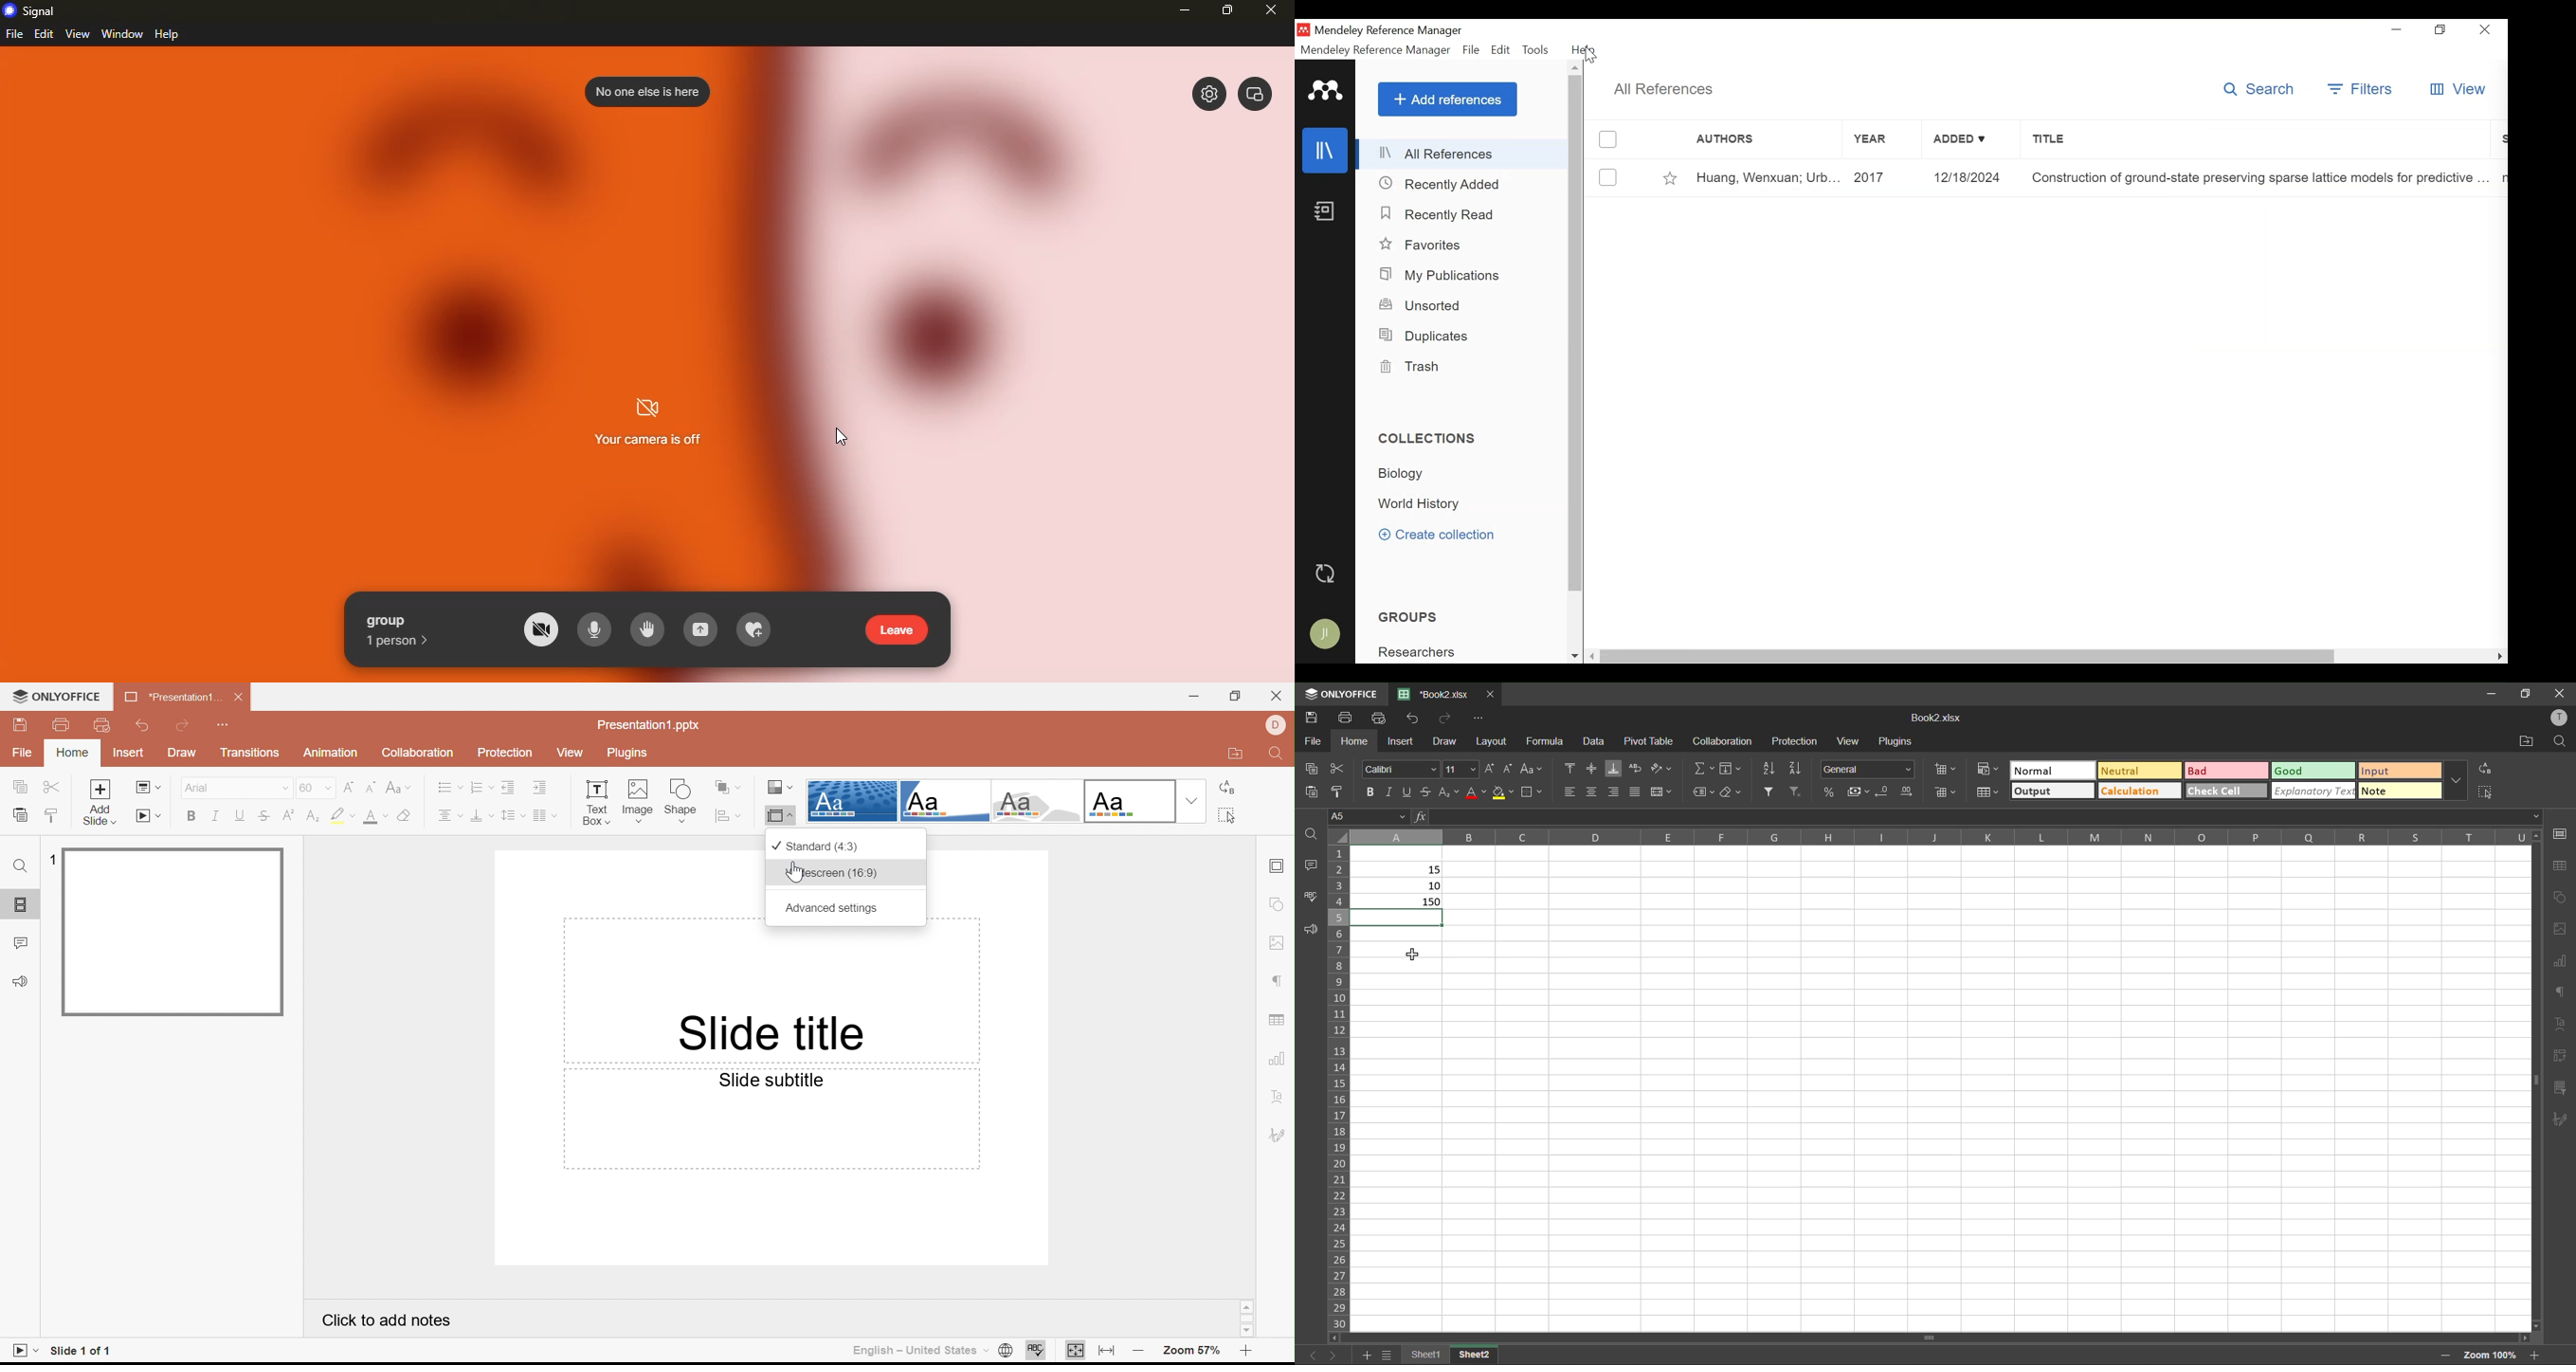 Image resolution: width=2576 pixels, height=1372 pixels. I want to click on row numbers, so click(1341, 1086).